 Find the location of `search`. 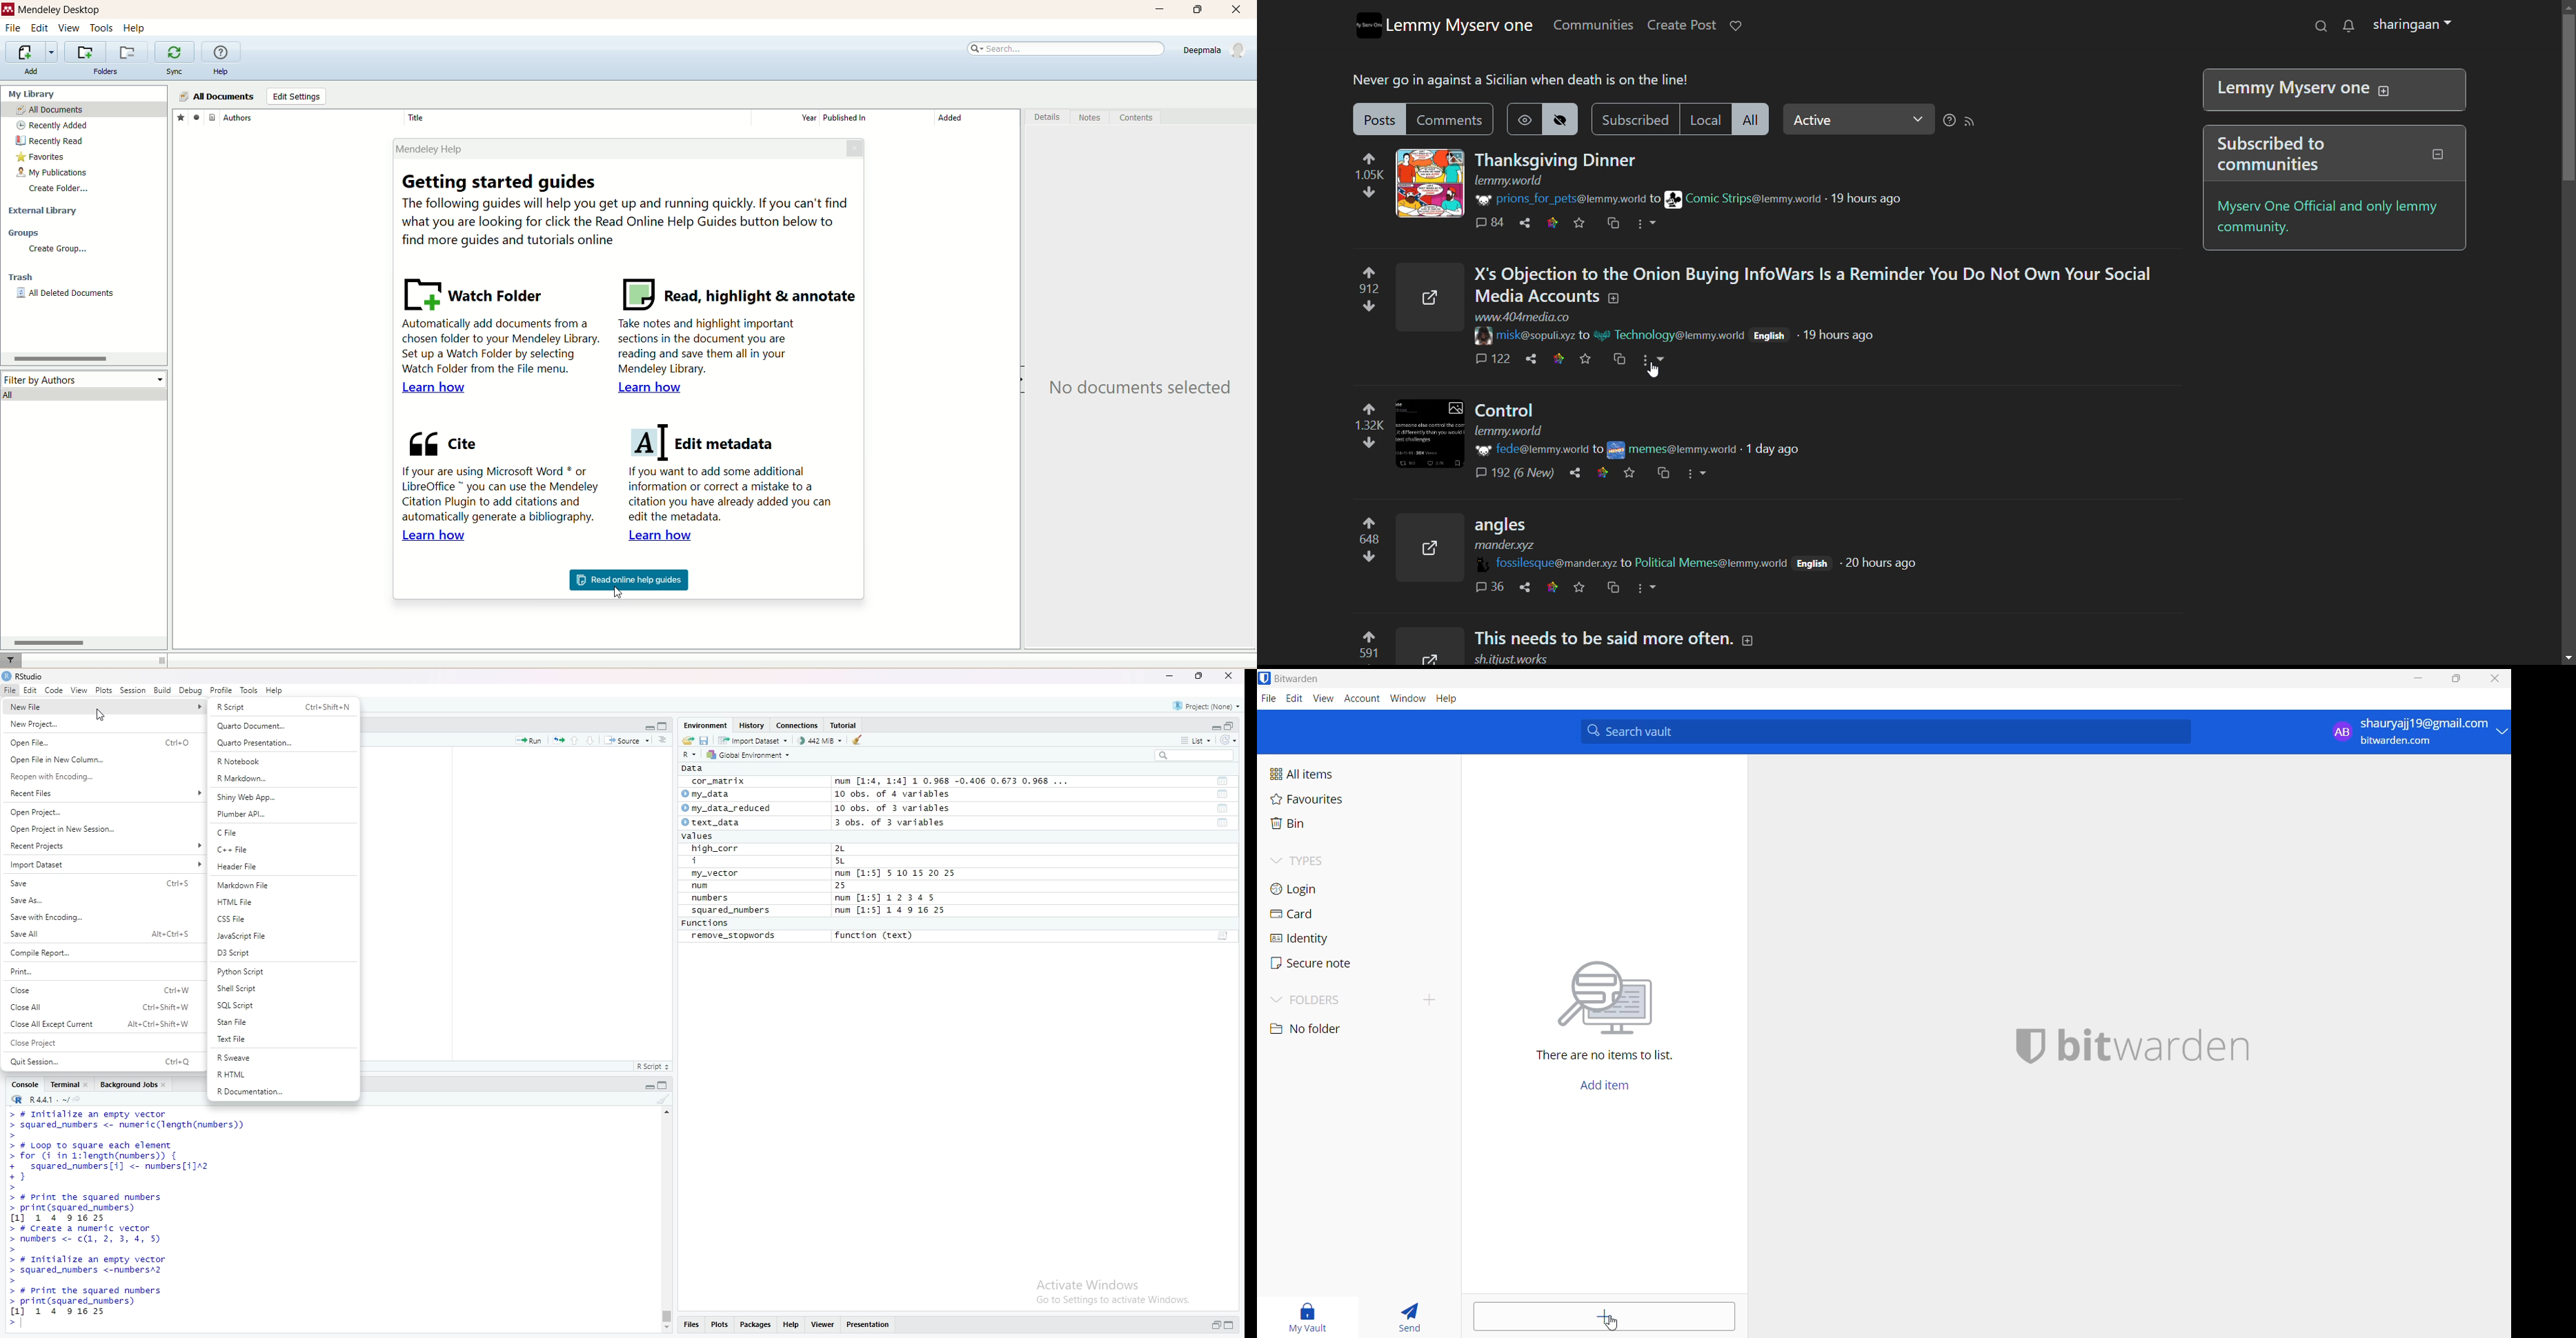

search is located at coordinates (1197, 755).